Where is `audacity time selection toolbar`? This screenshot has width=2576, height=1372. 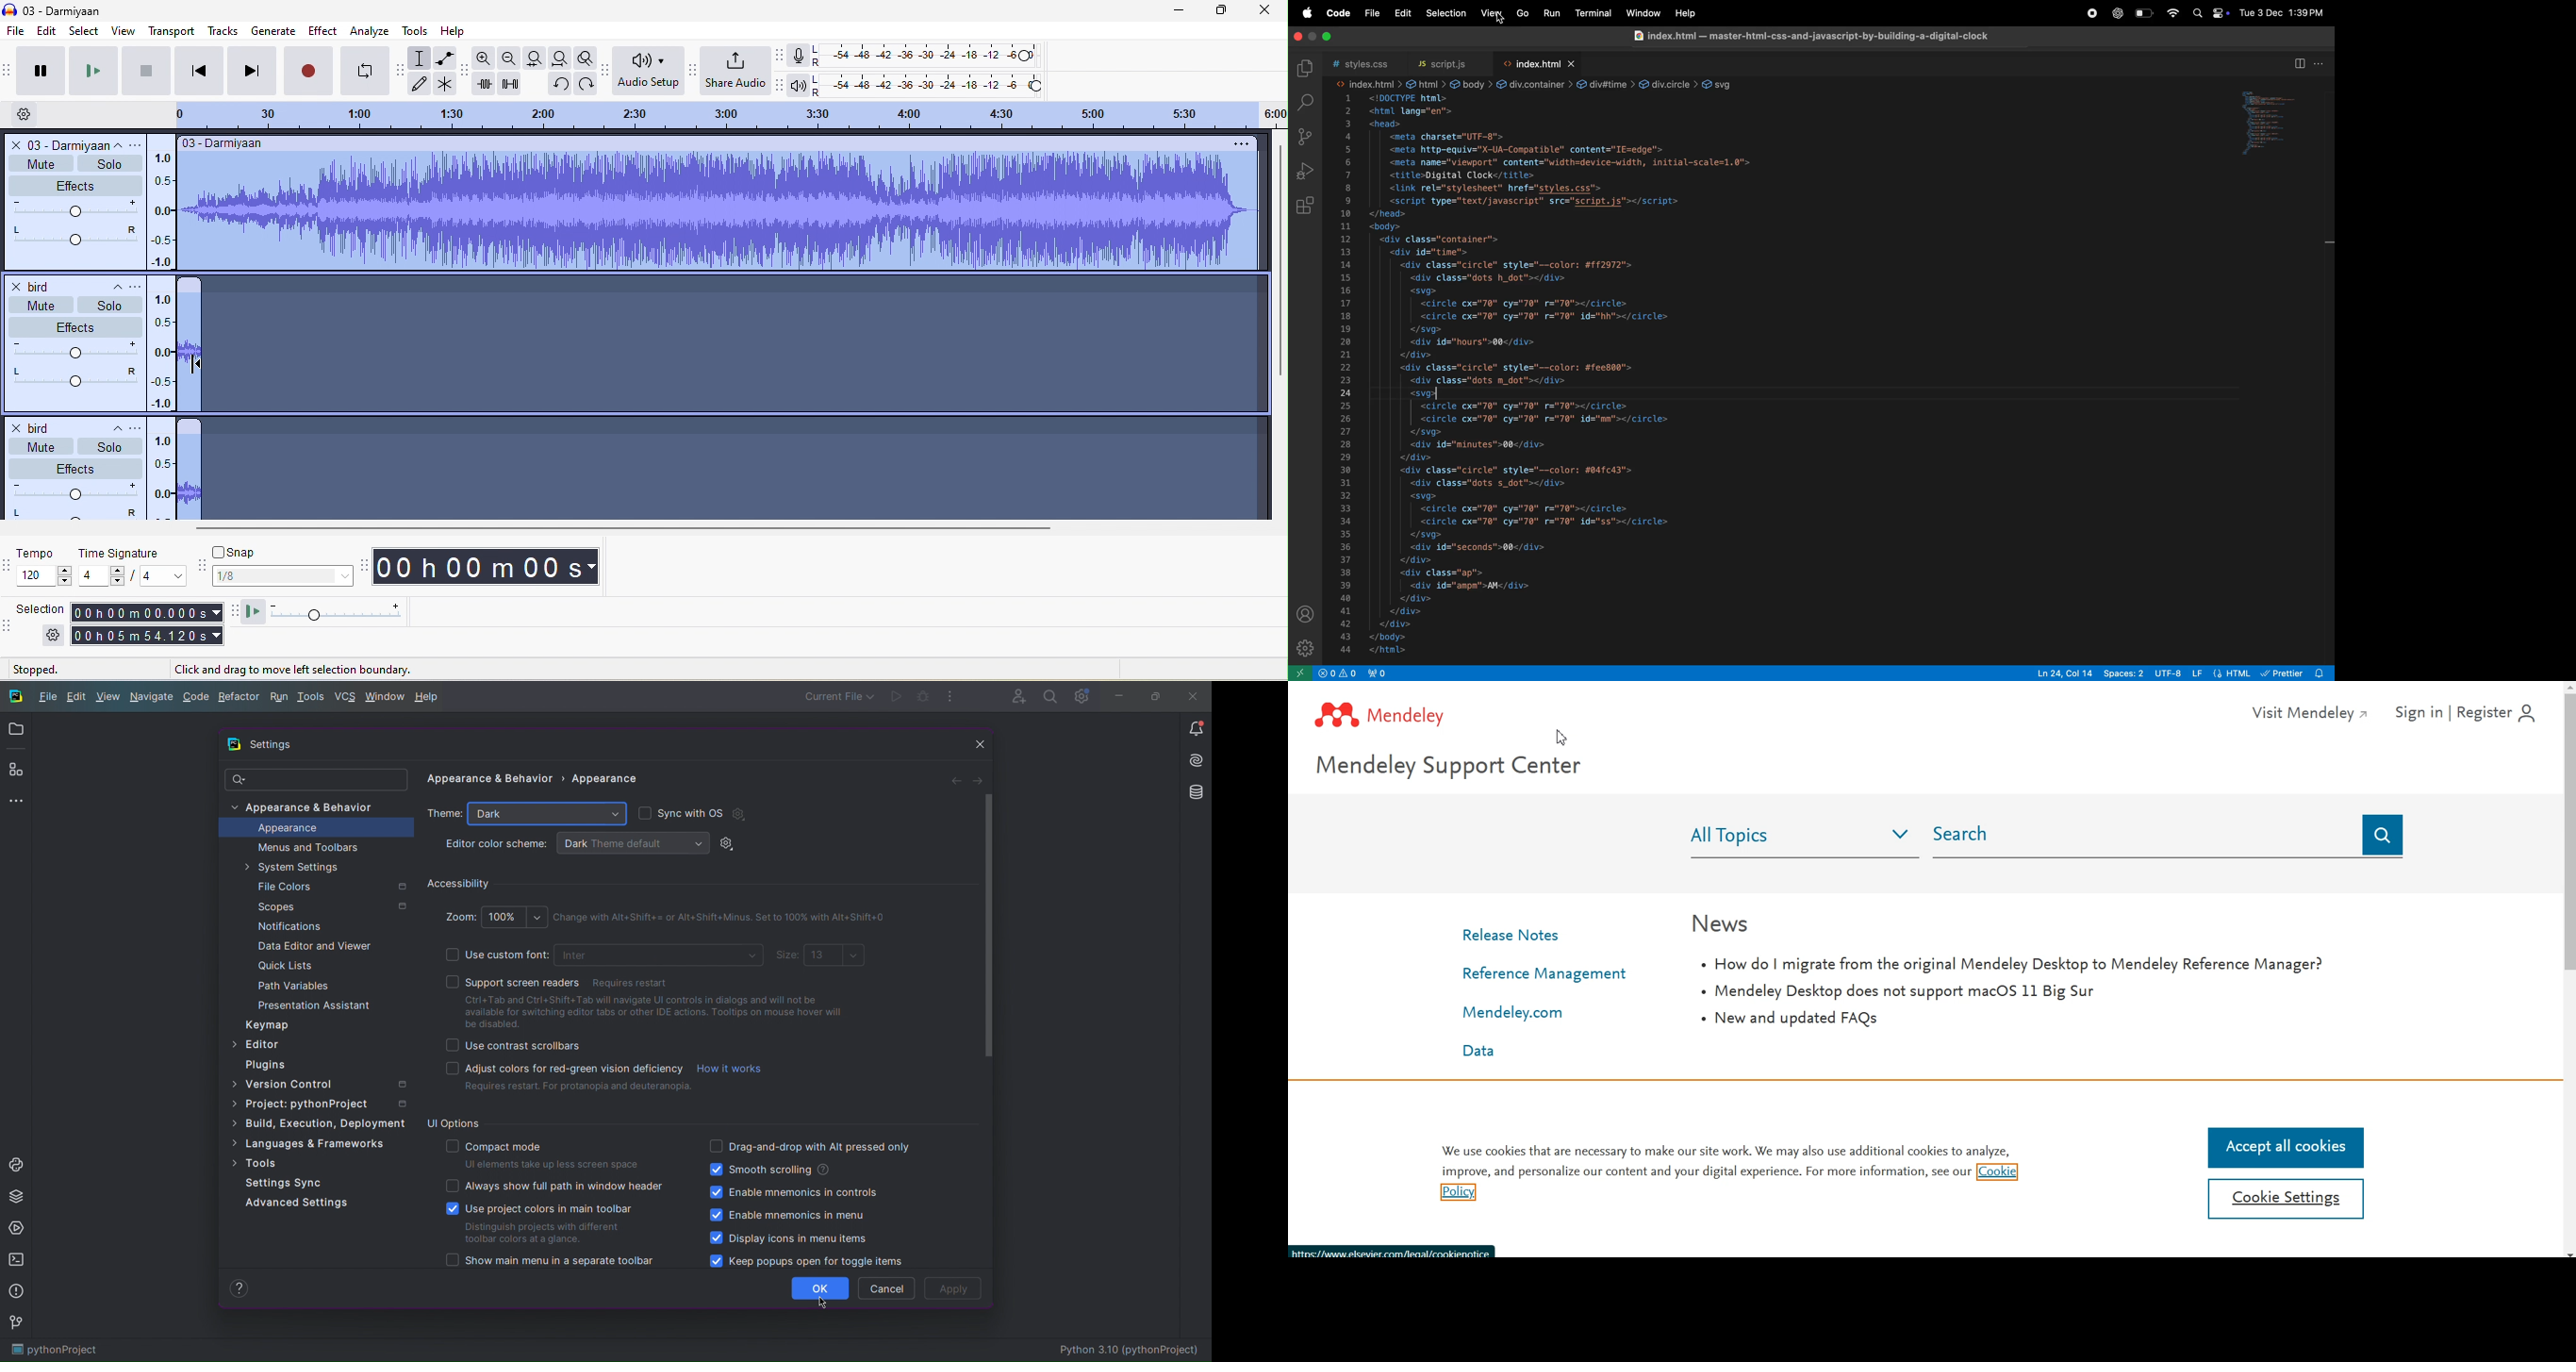
audacity time selection toolbar is located at coordinates (8, 564).